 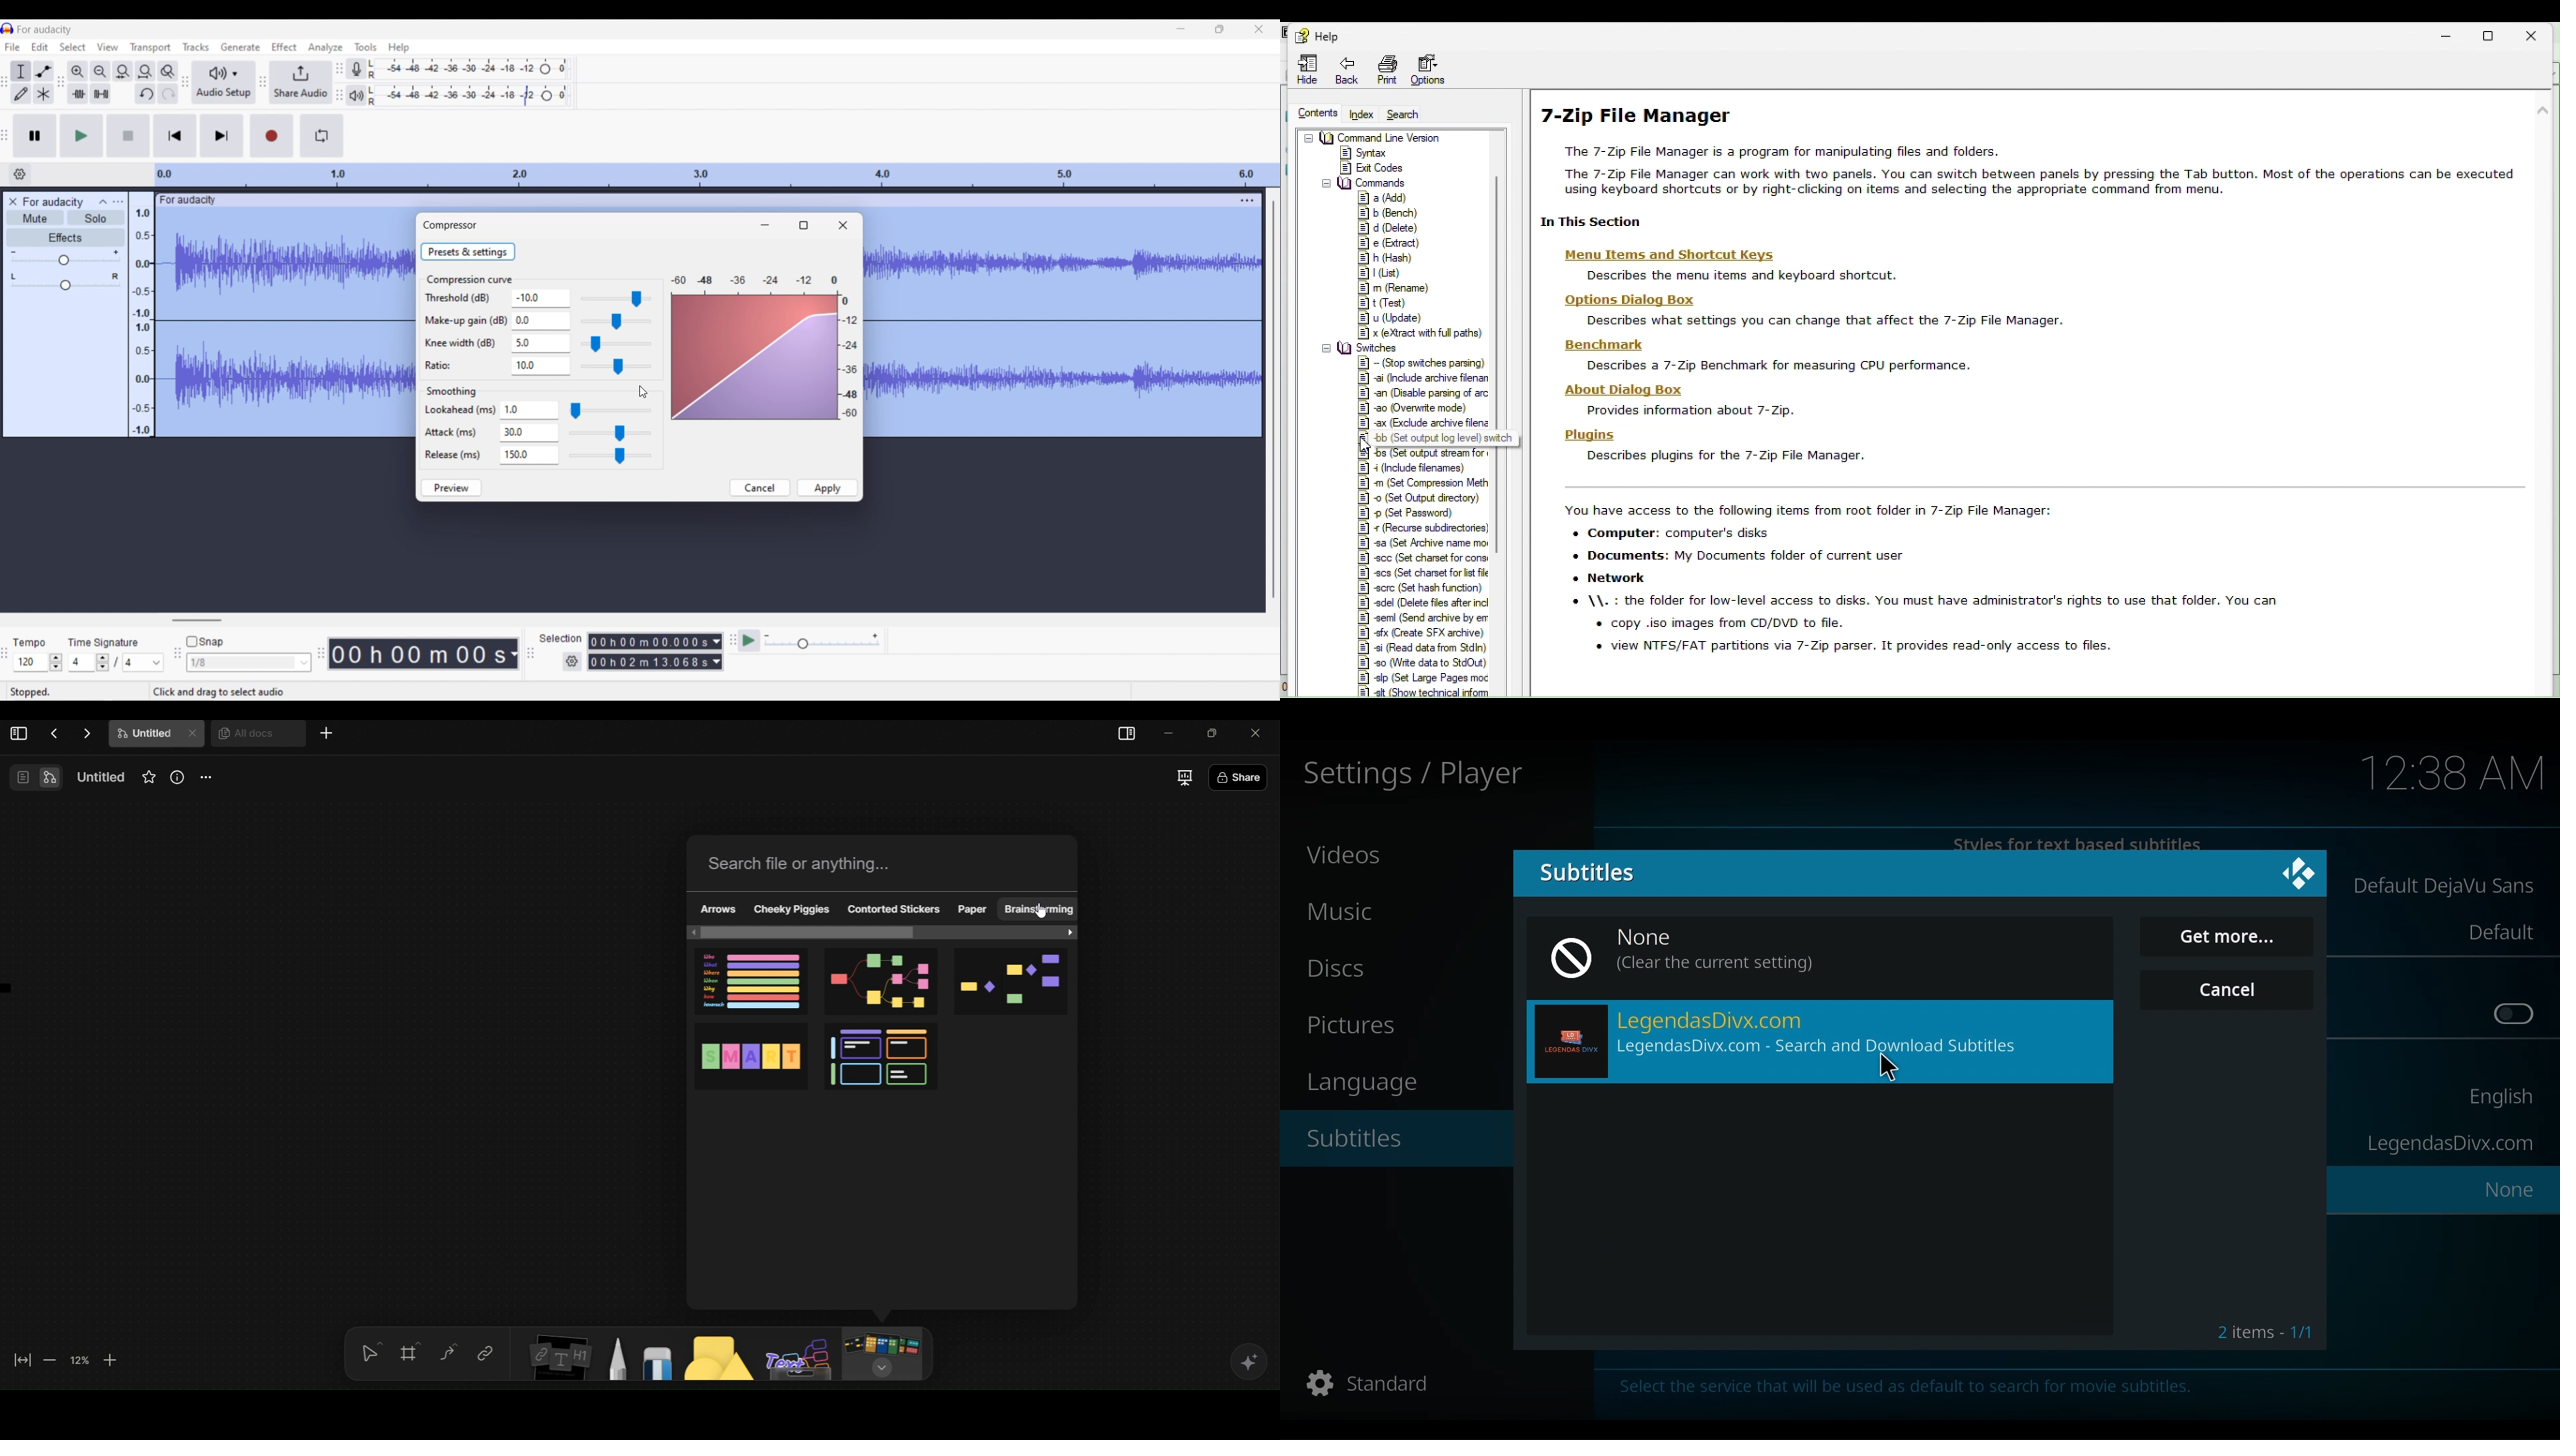 I want to click on Close track, so click(x=12, y=201).